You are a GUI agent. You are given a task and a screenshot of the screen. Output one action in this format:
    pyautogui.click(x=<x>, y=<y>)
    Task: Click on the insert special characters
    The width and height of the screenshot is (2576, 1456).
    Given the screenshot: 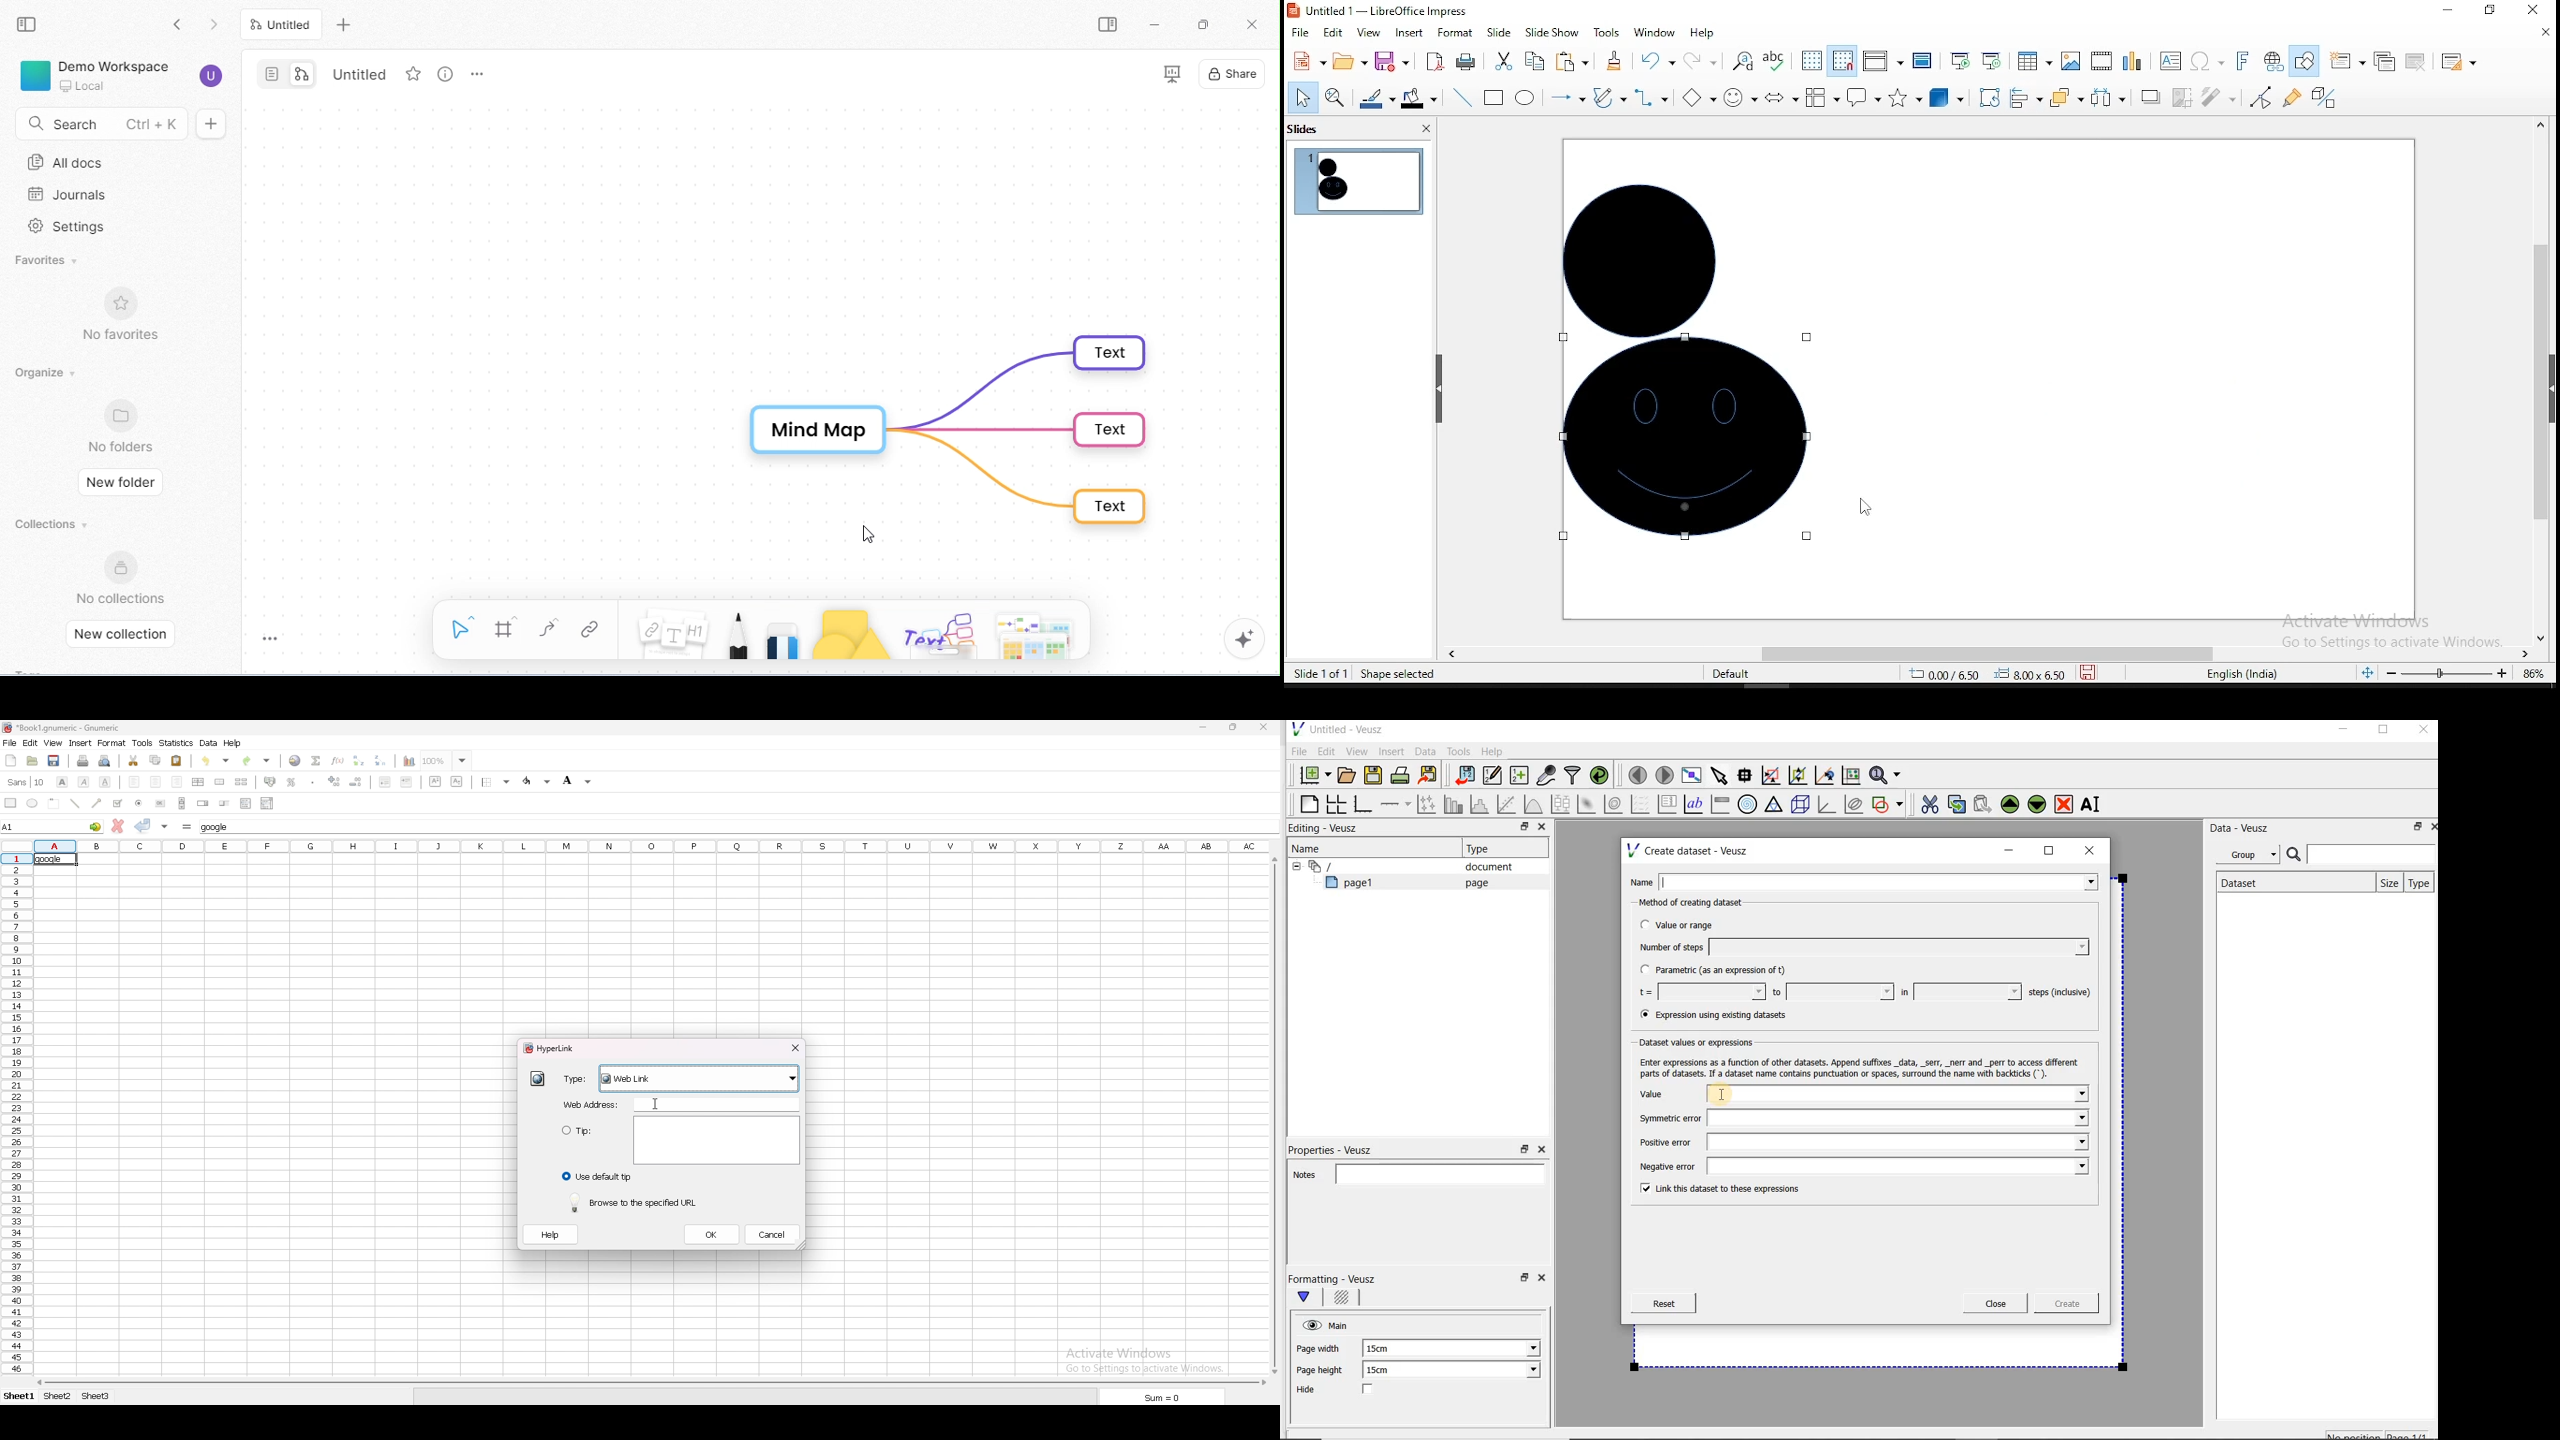 What is the action you would take?
    pyautogui.click(x=2208, y=61)
    